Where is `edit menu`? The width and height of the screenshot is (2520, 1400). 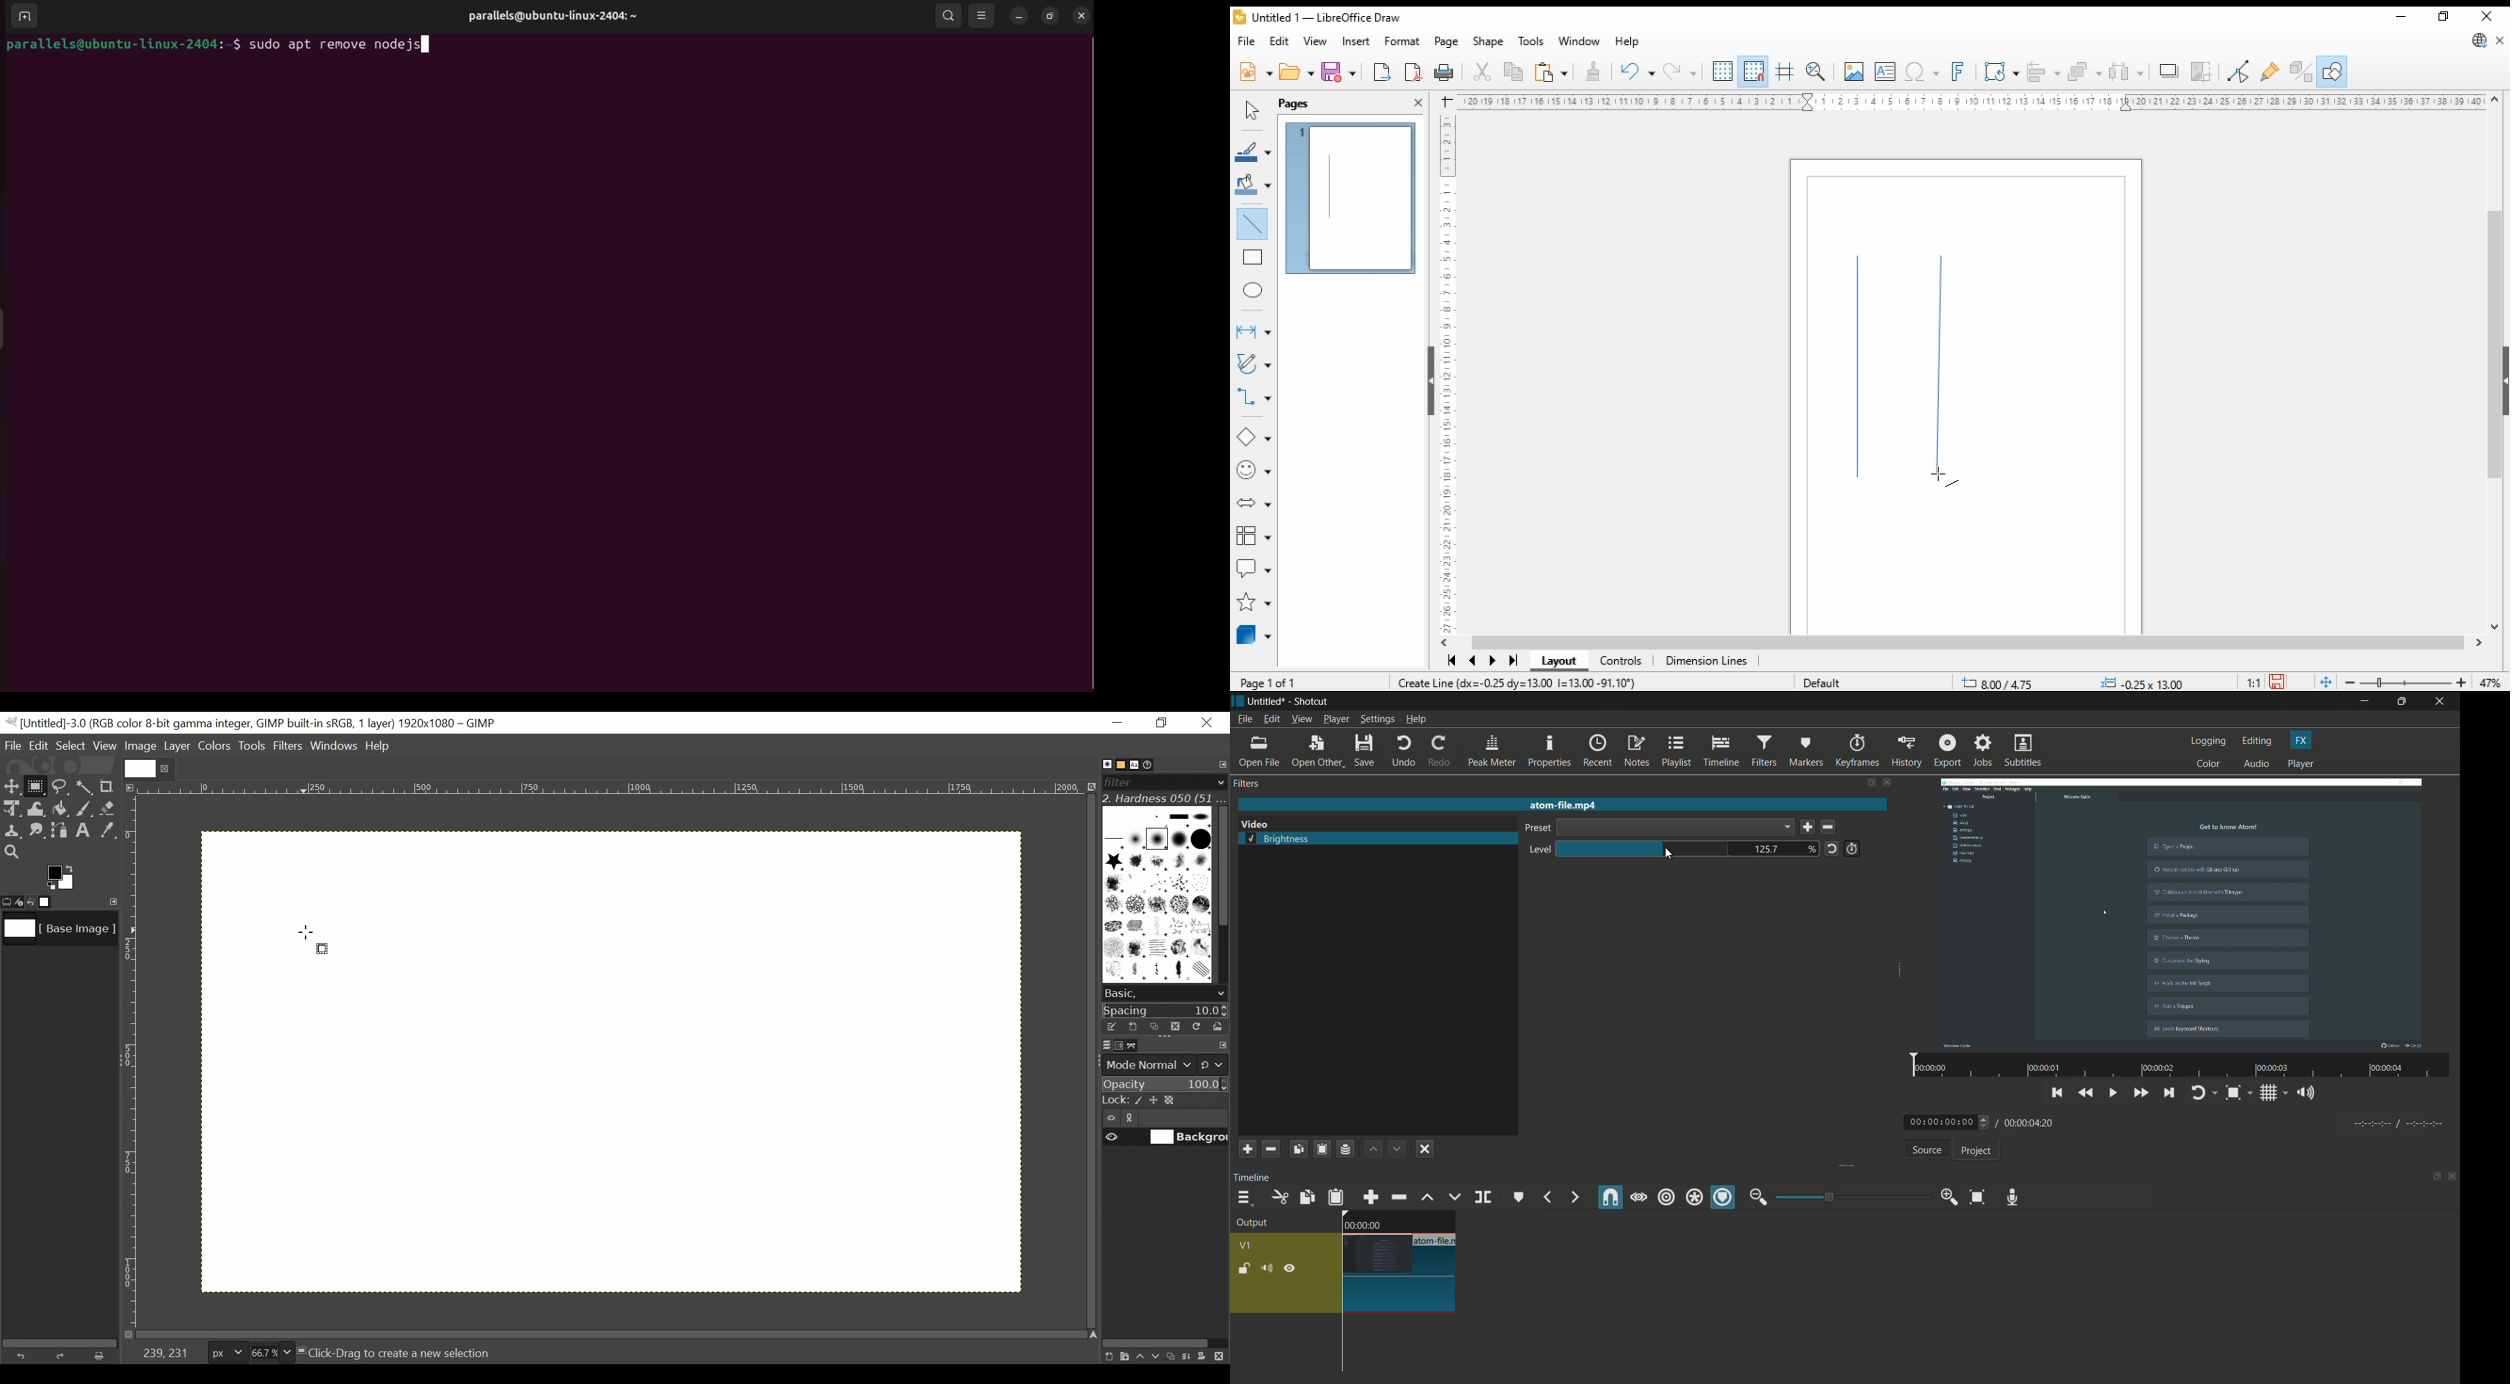 edit menu is located at coordinates (1270, 720).